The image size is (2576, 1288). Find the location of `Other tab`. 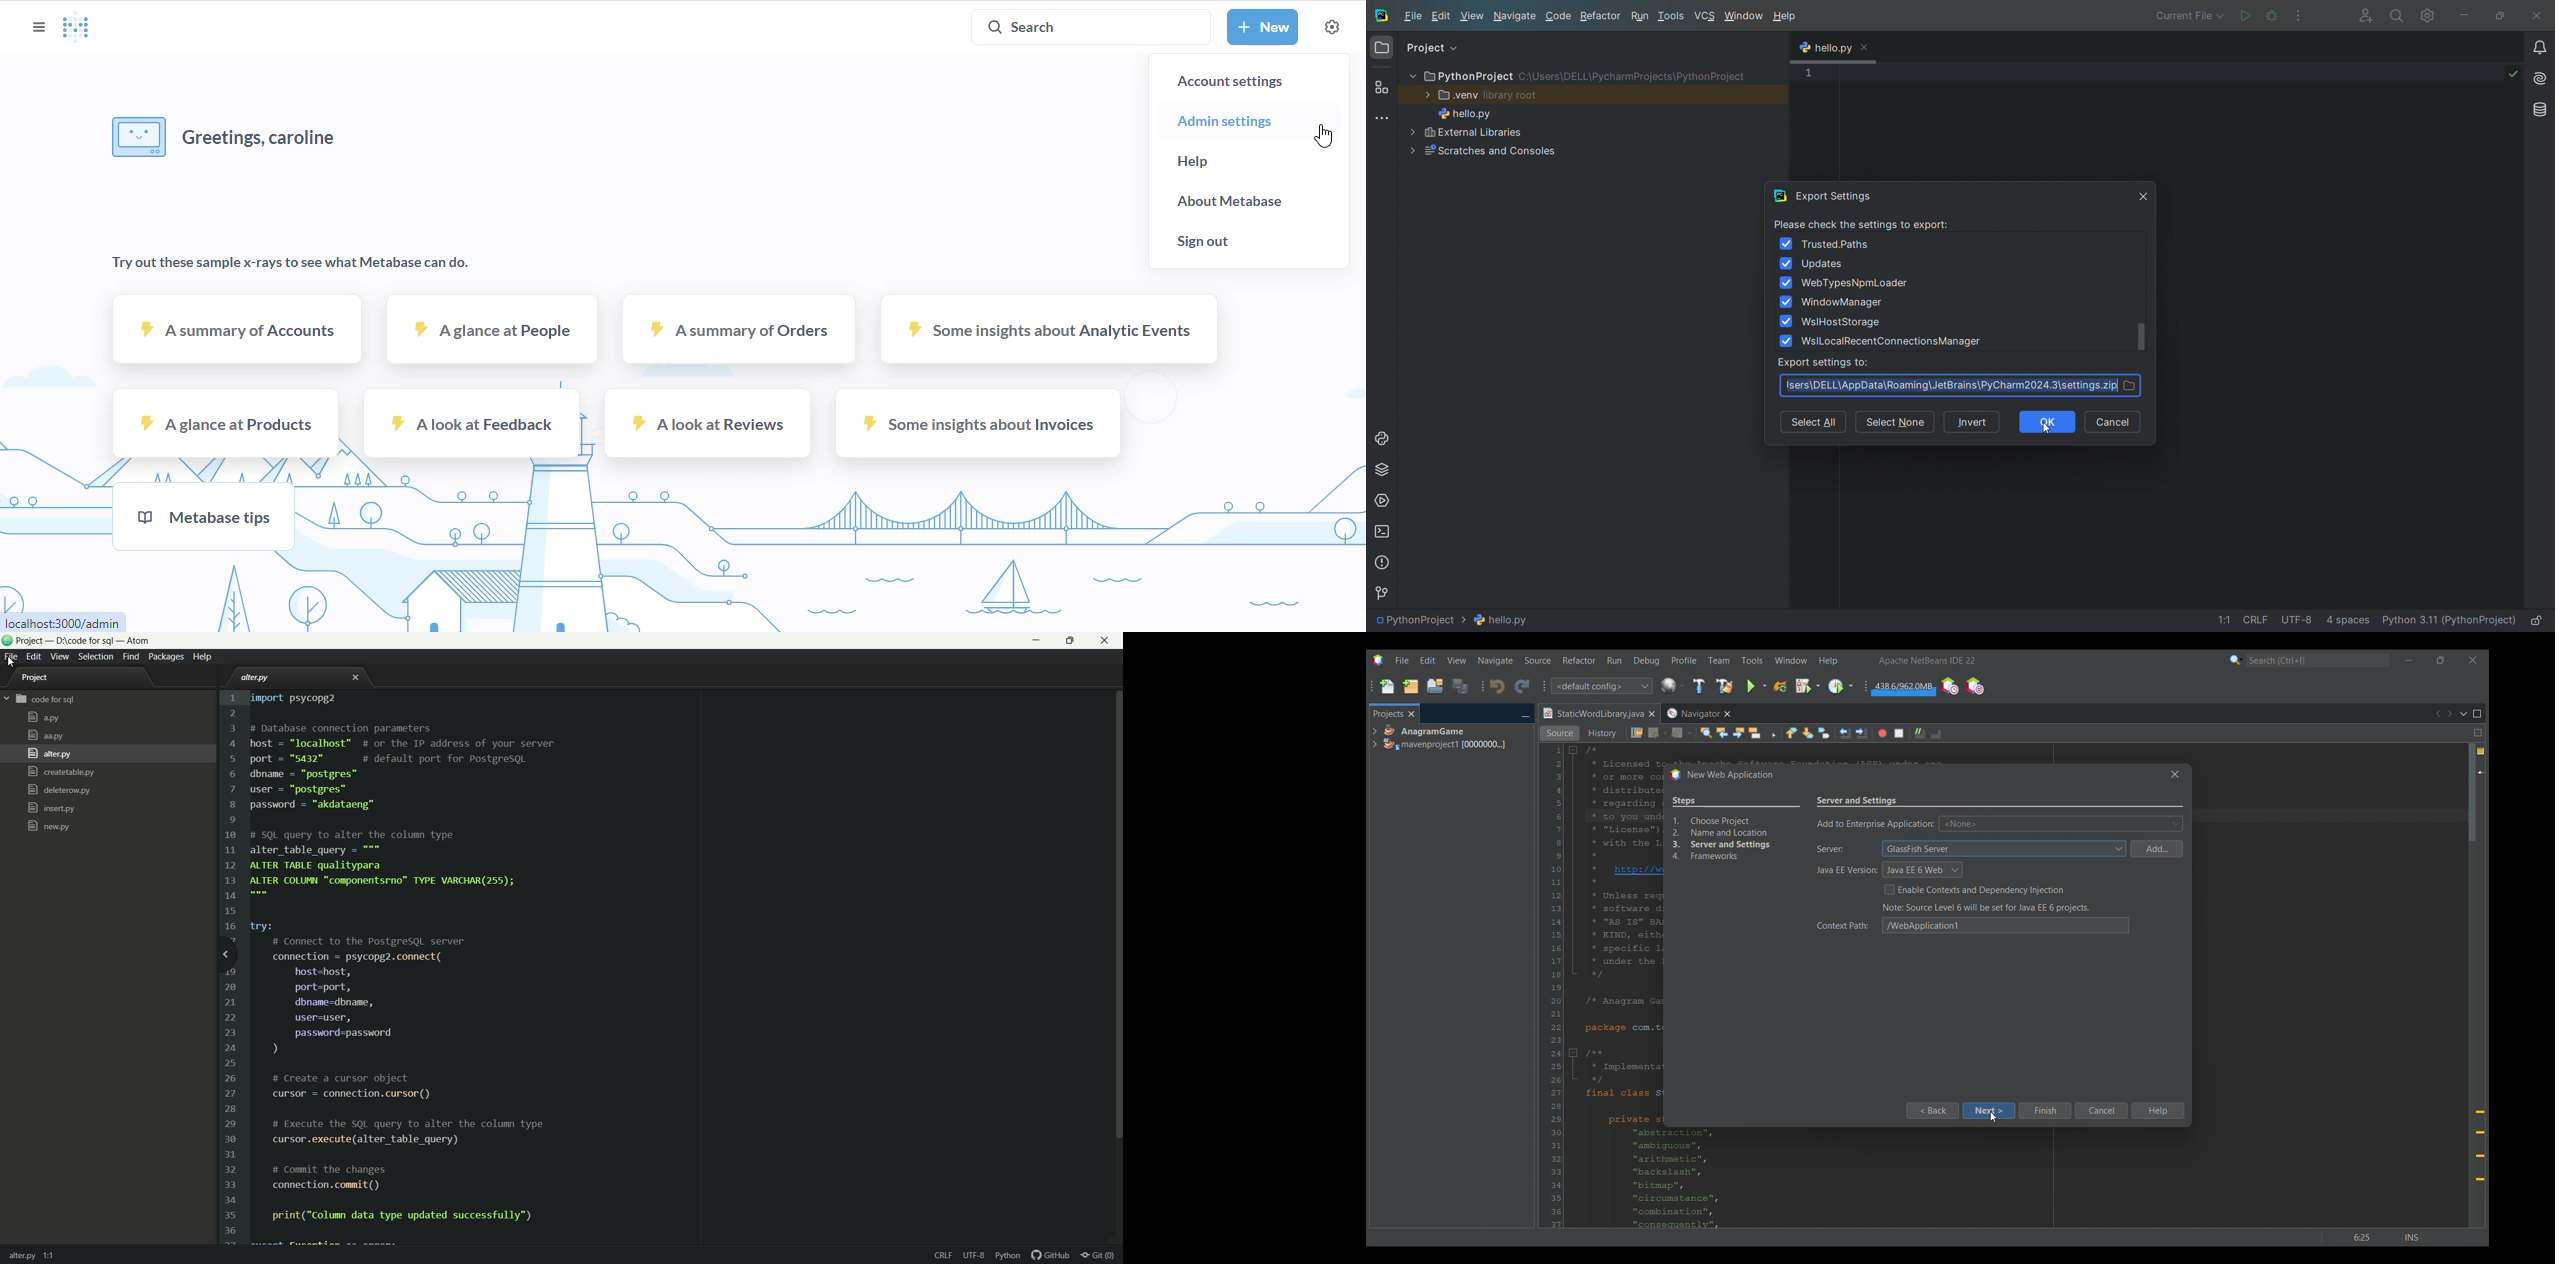

Other tab is located at coordinates (1698, 713).